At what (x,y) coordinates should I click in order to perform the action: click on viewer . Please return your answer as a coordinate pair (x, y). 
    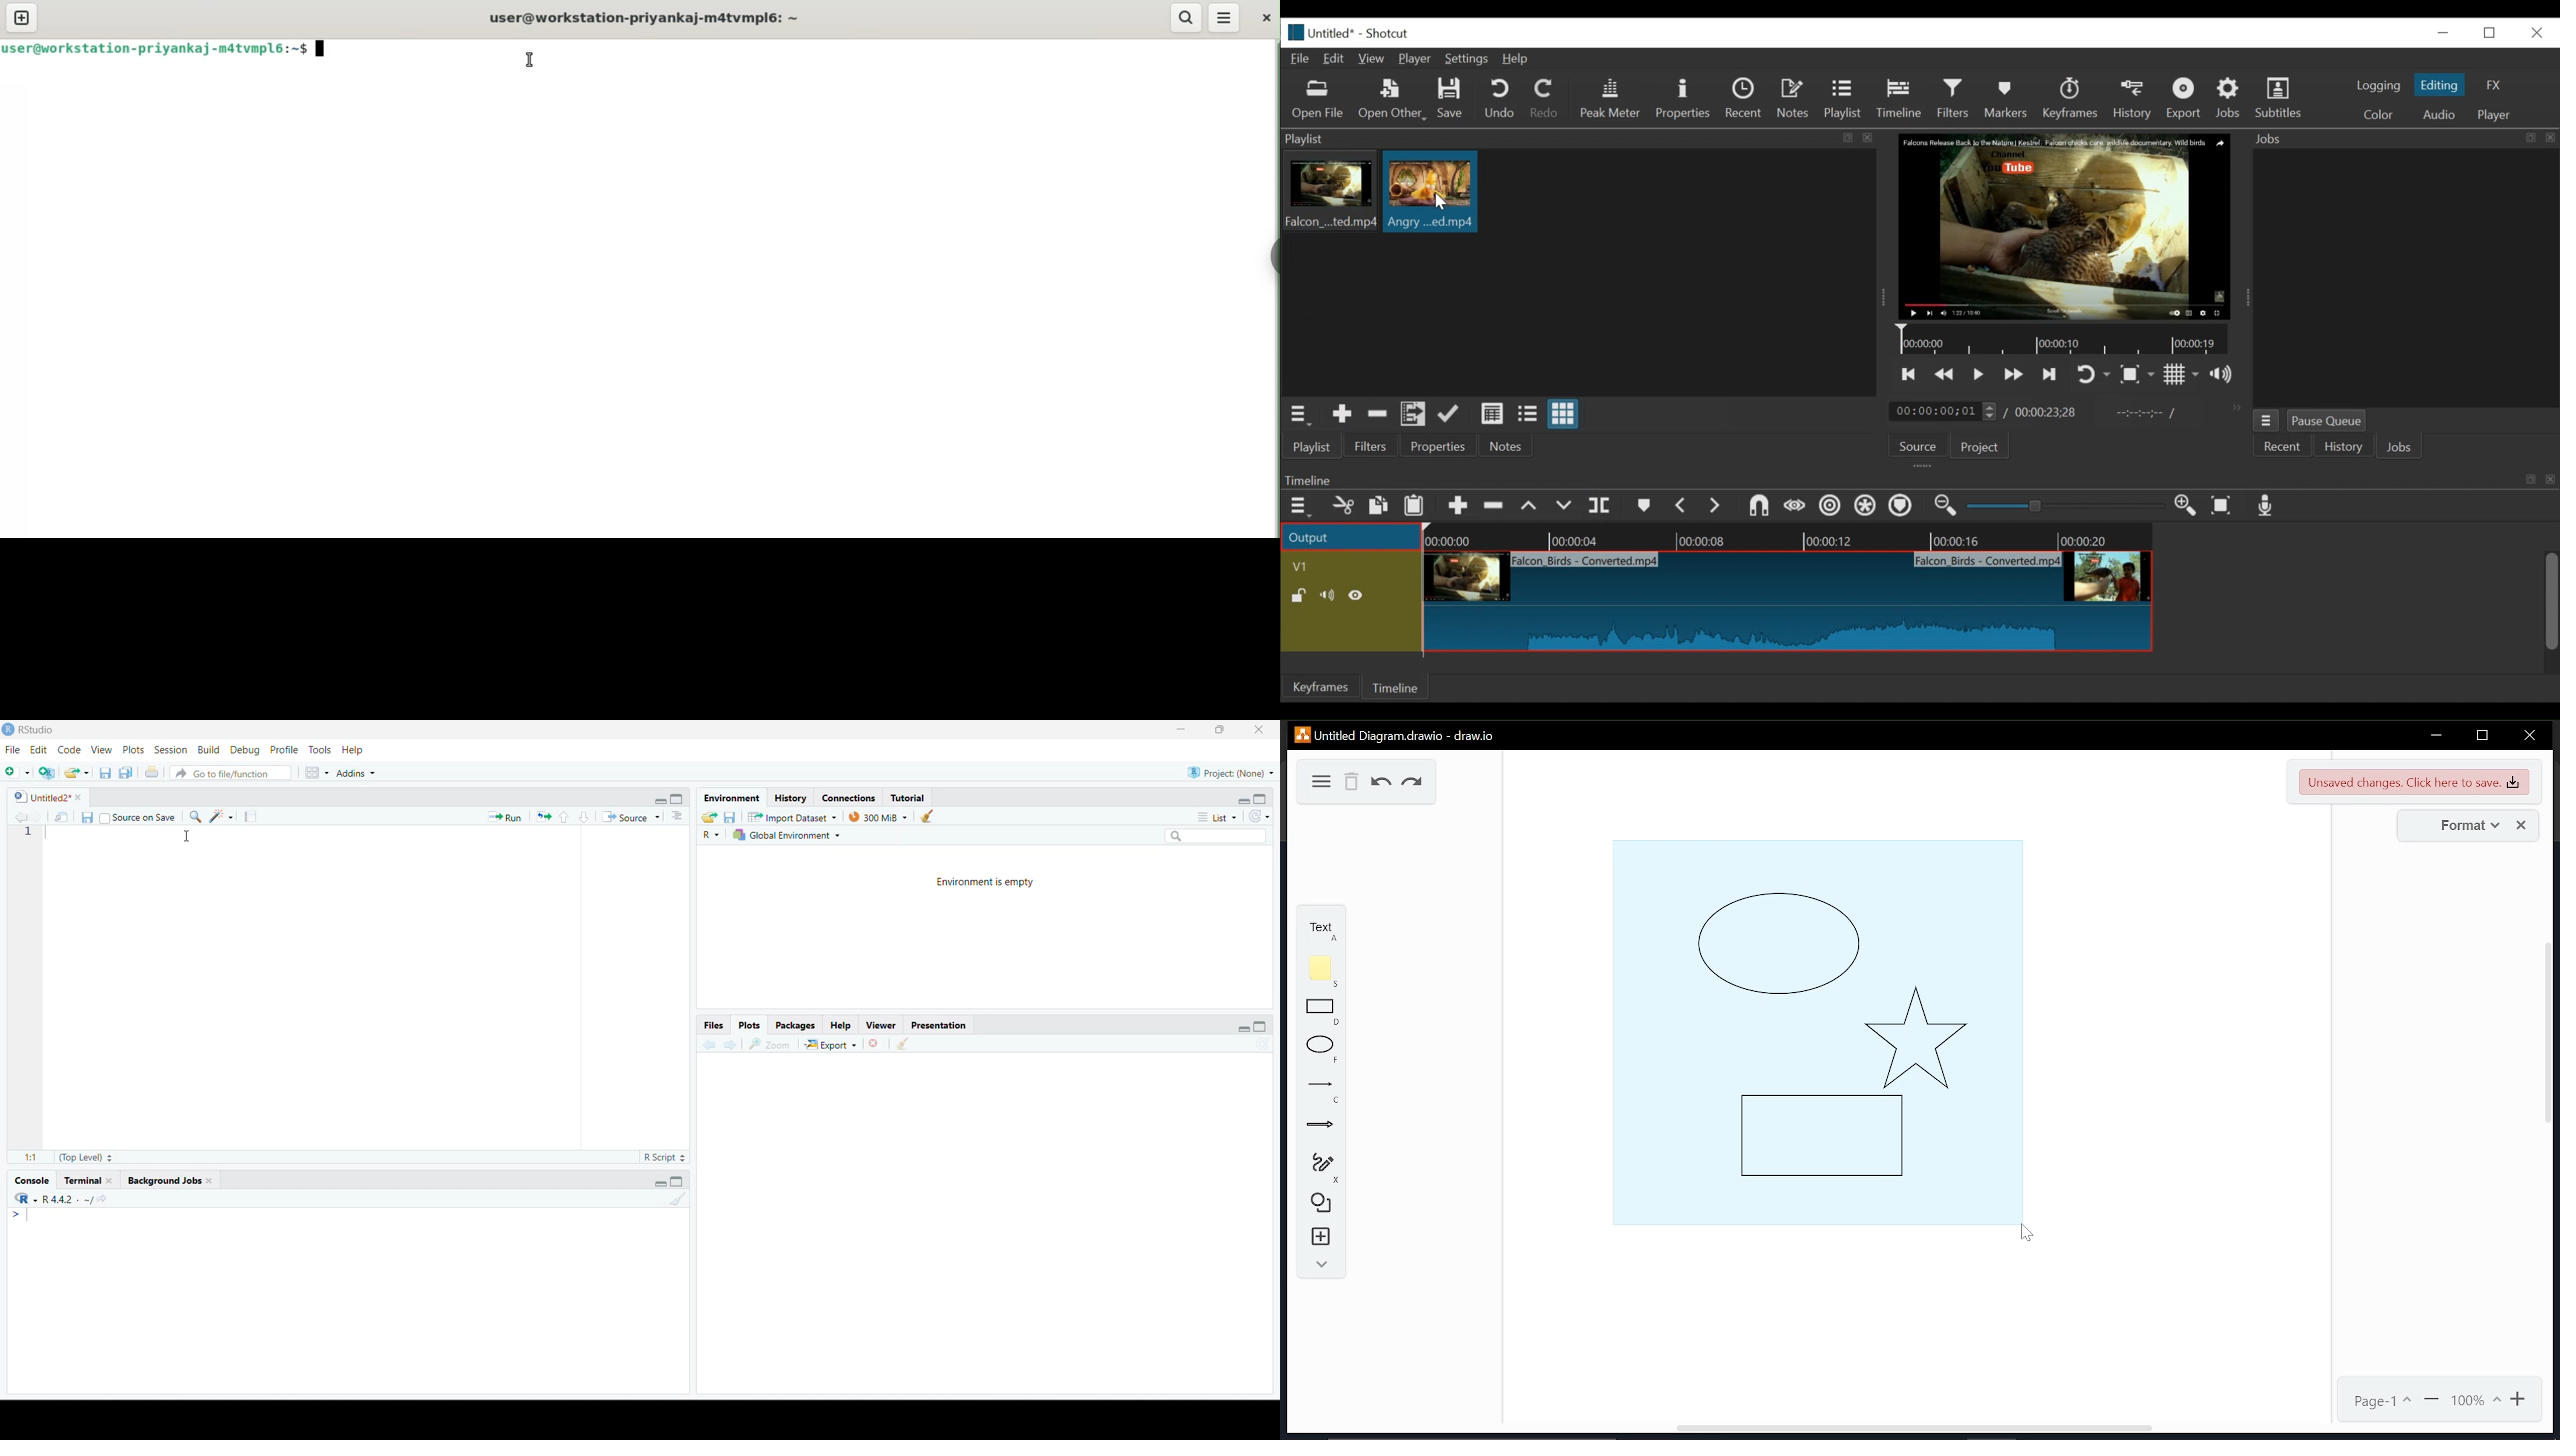
    Looking at the image, I should click on (883, 1024).